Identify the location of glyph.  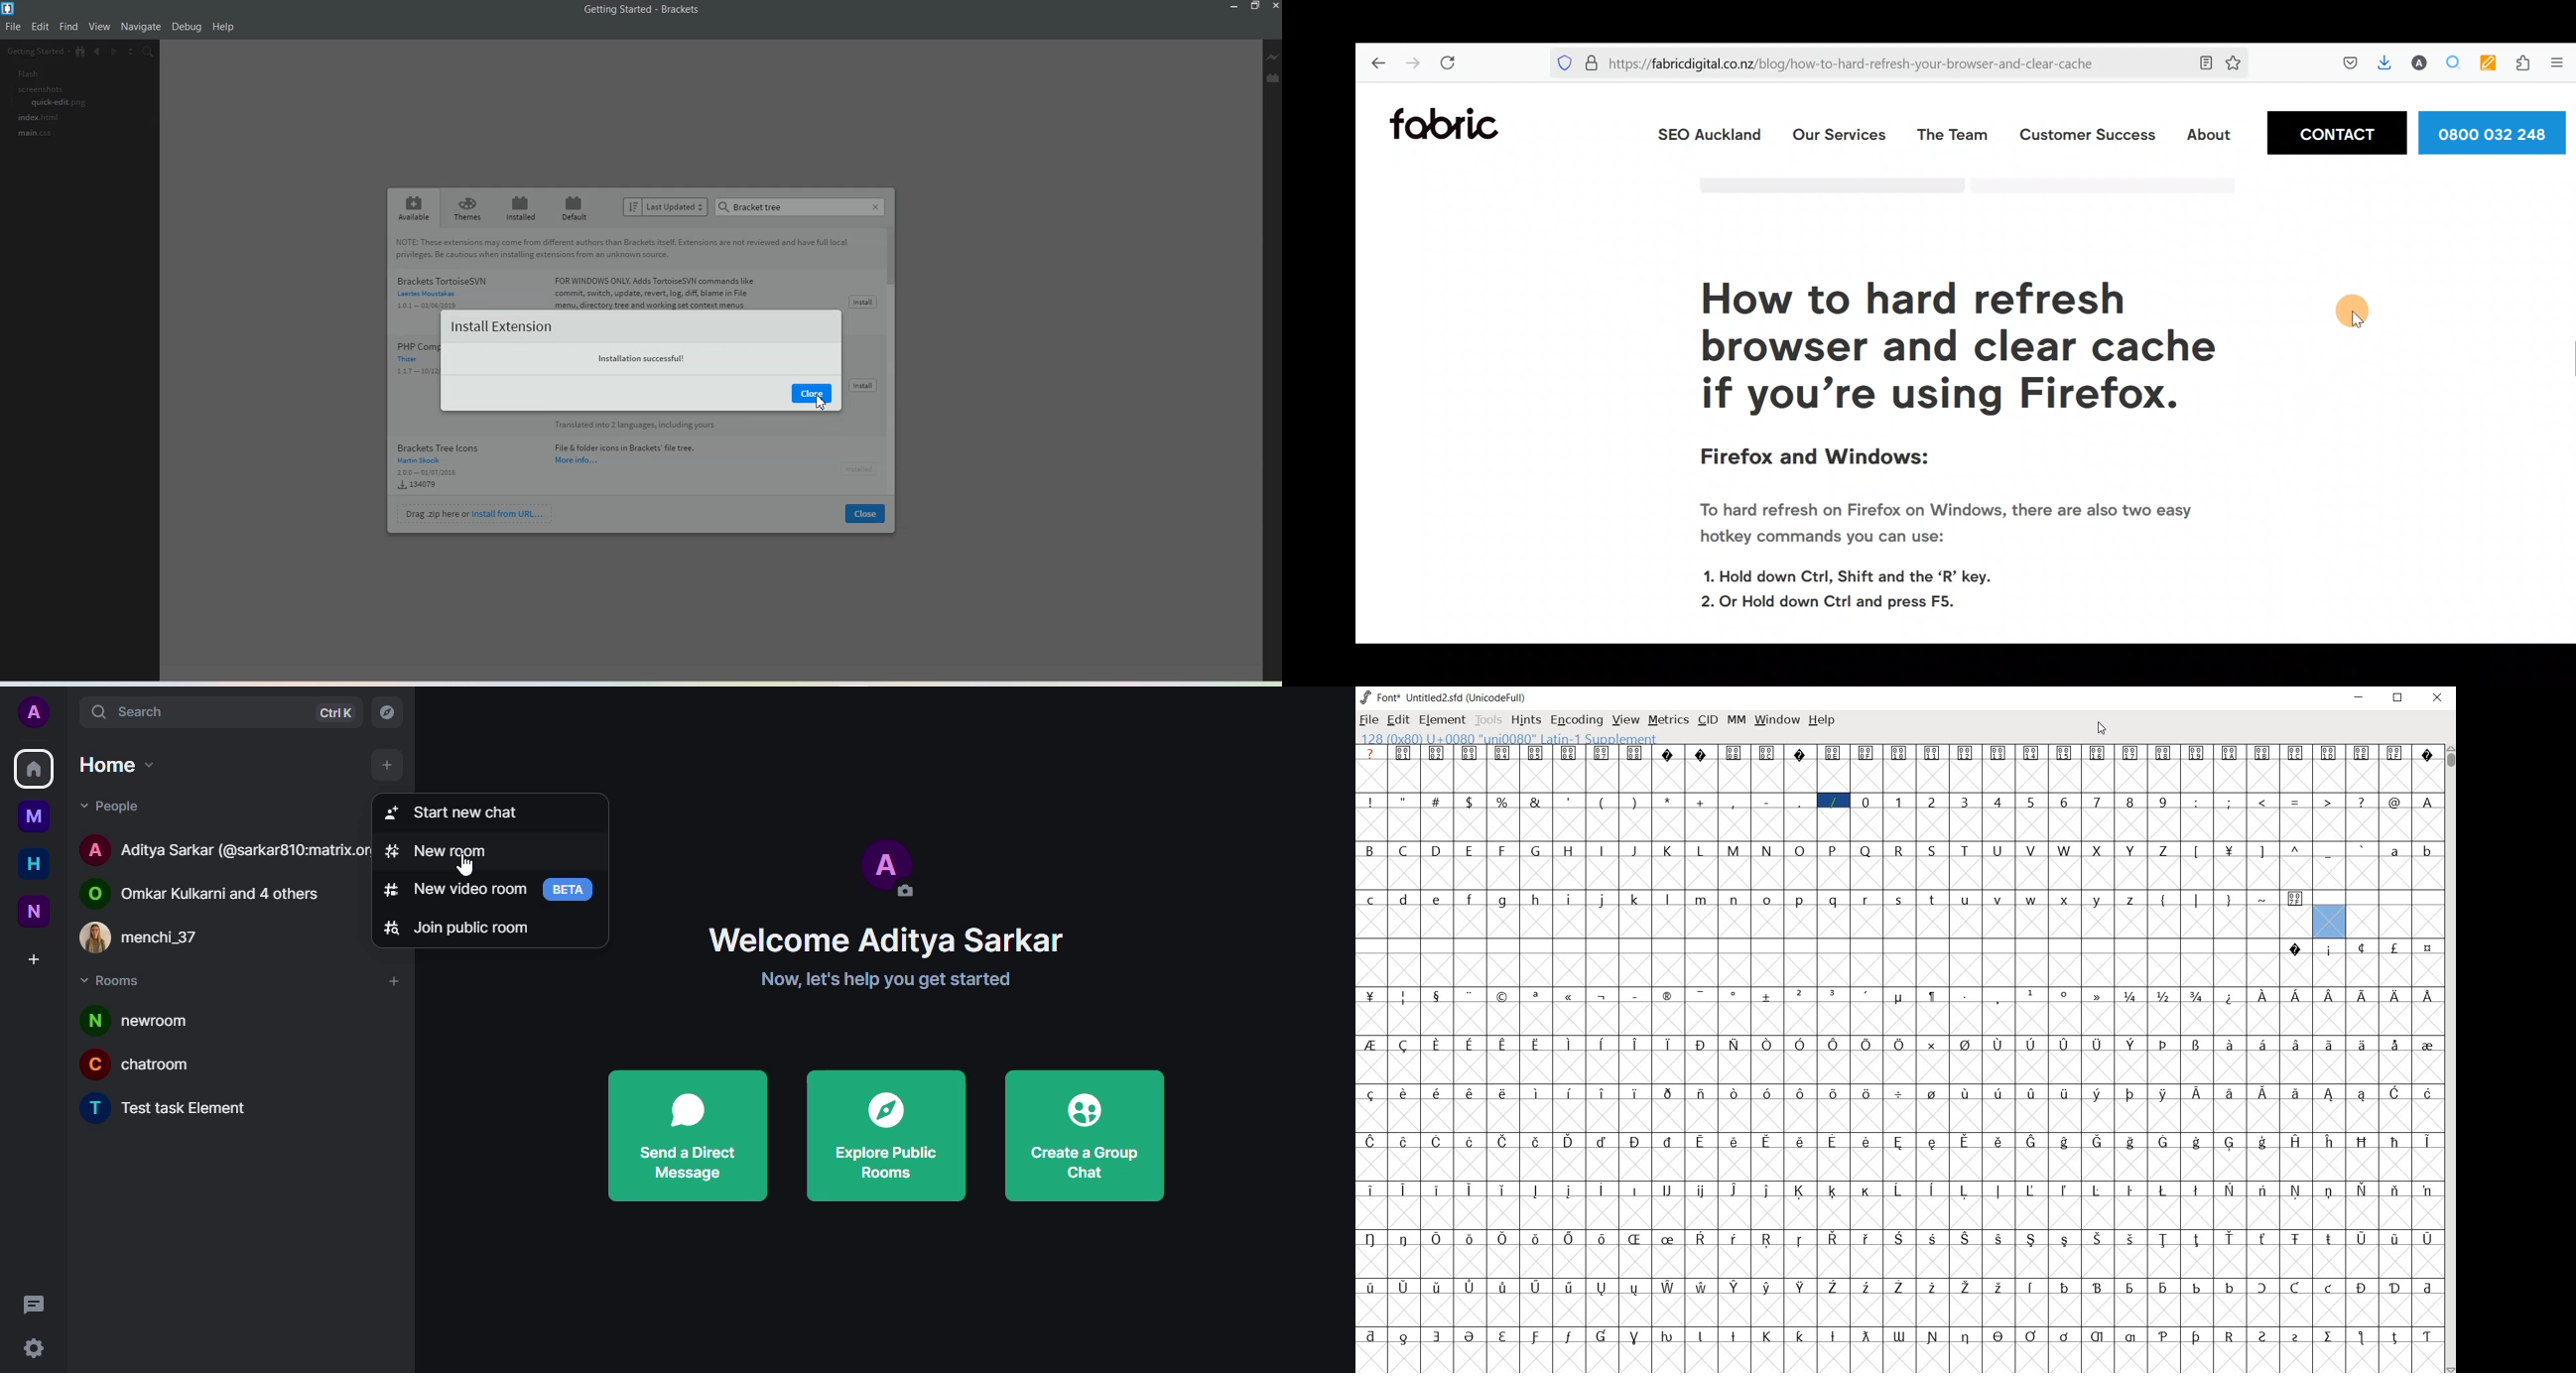
(2097, 1142).